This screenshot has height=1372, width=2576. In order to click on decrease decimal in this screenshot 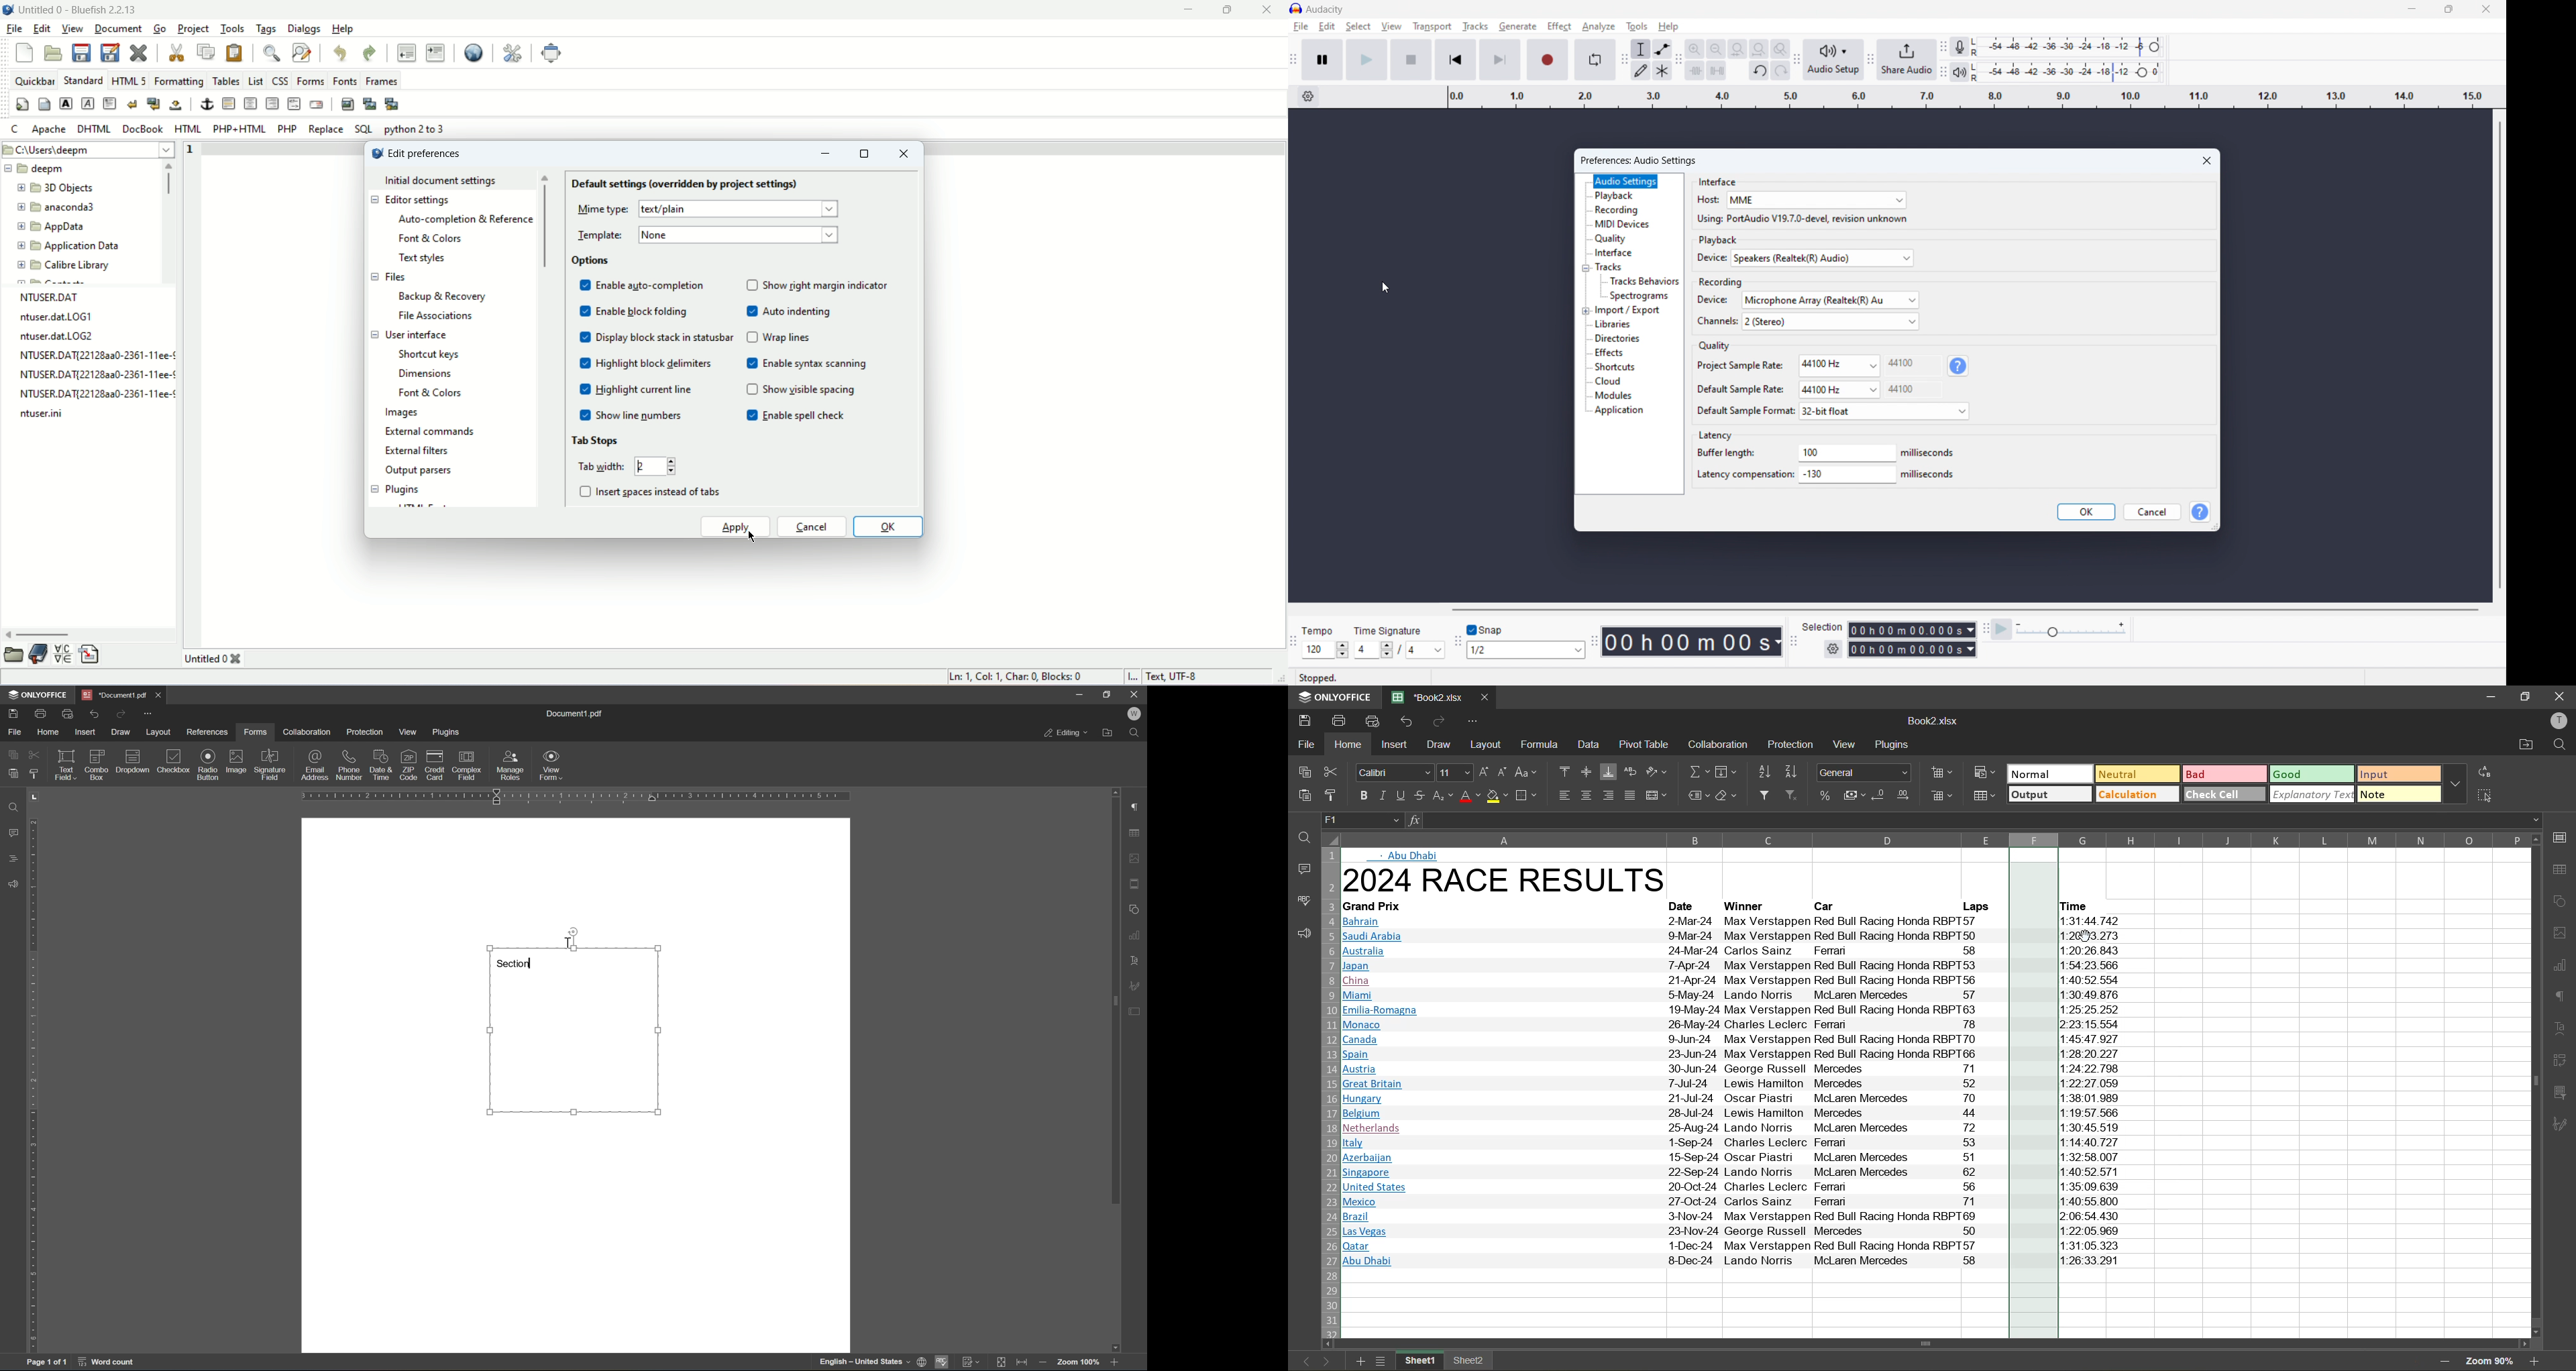, I will do `click(1882, 793)`.